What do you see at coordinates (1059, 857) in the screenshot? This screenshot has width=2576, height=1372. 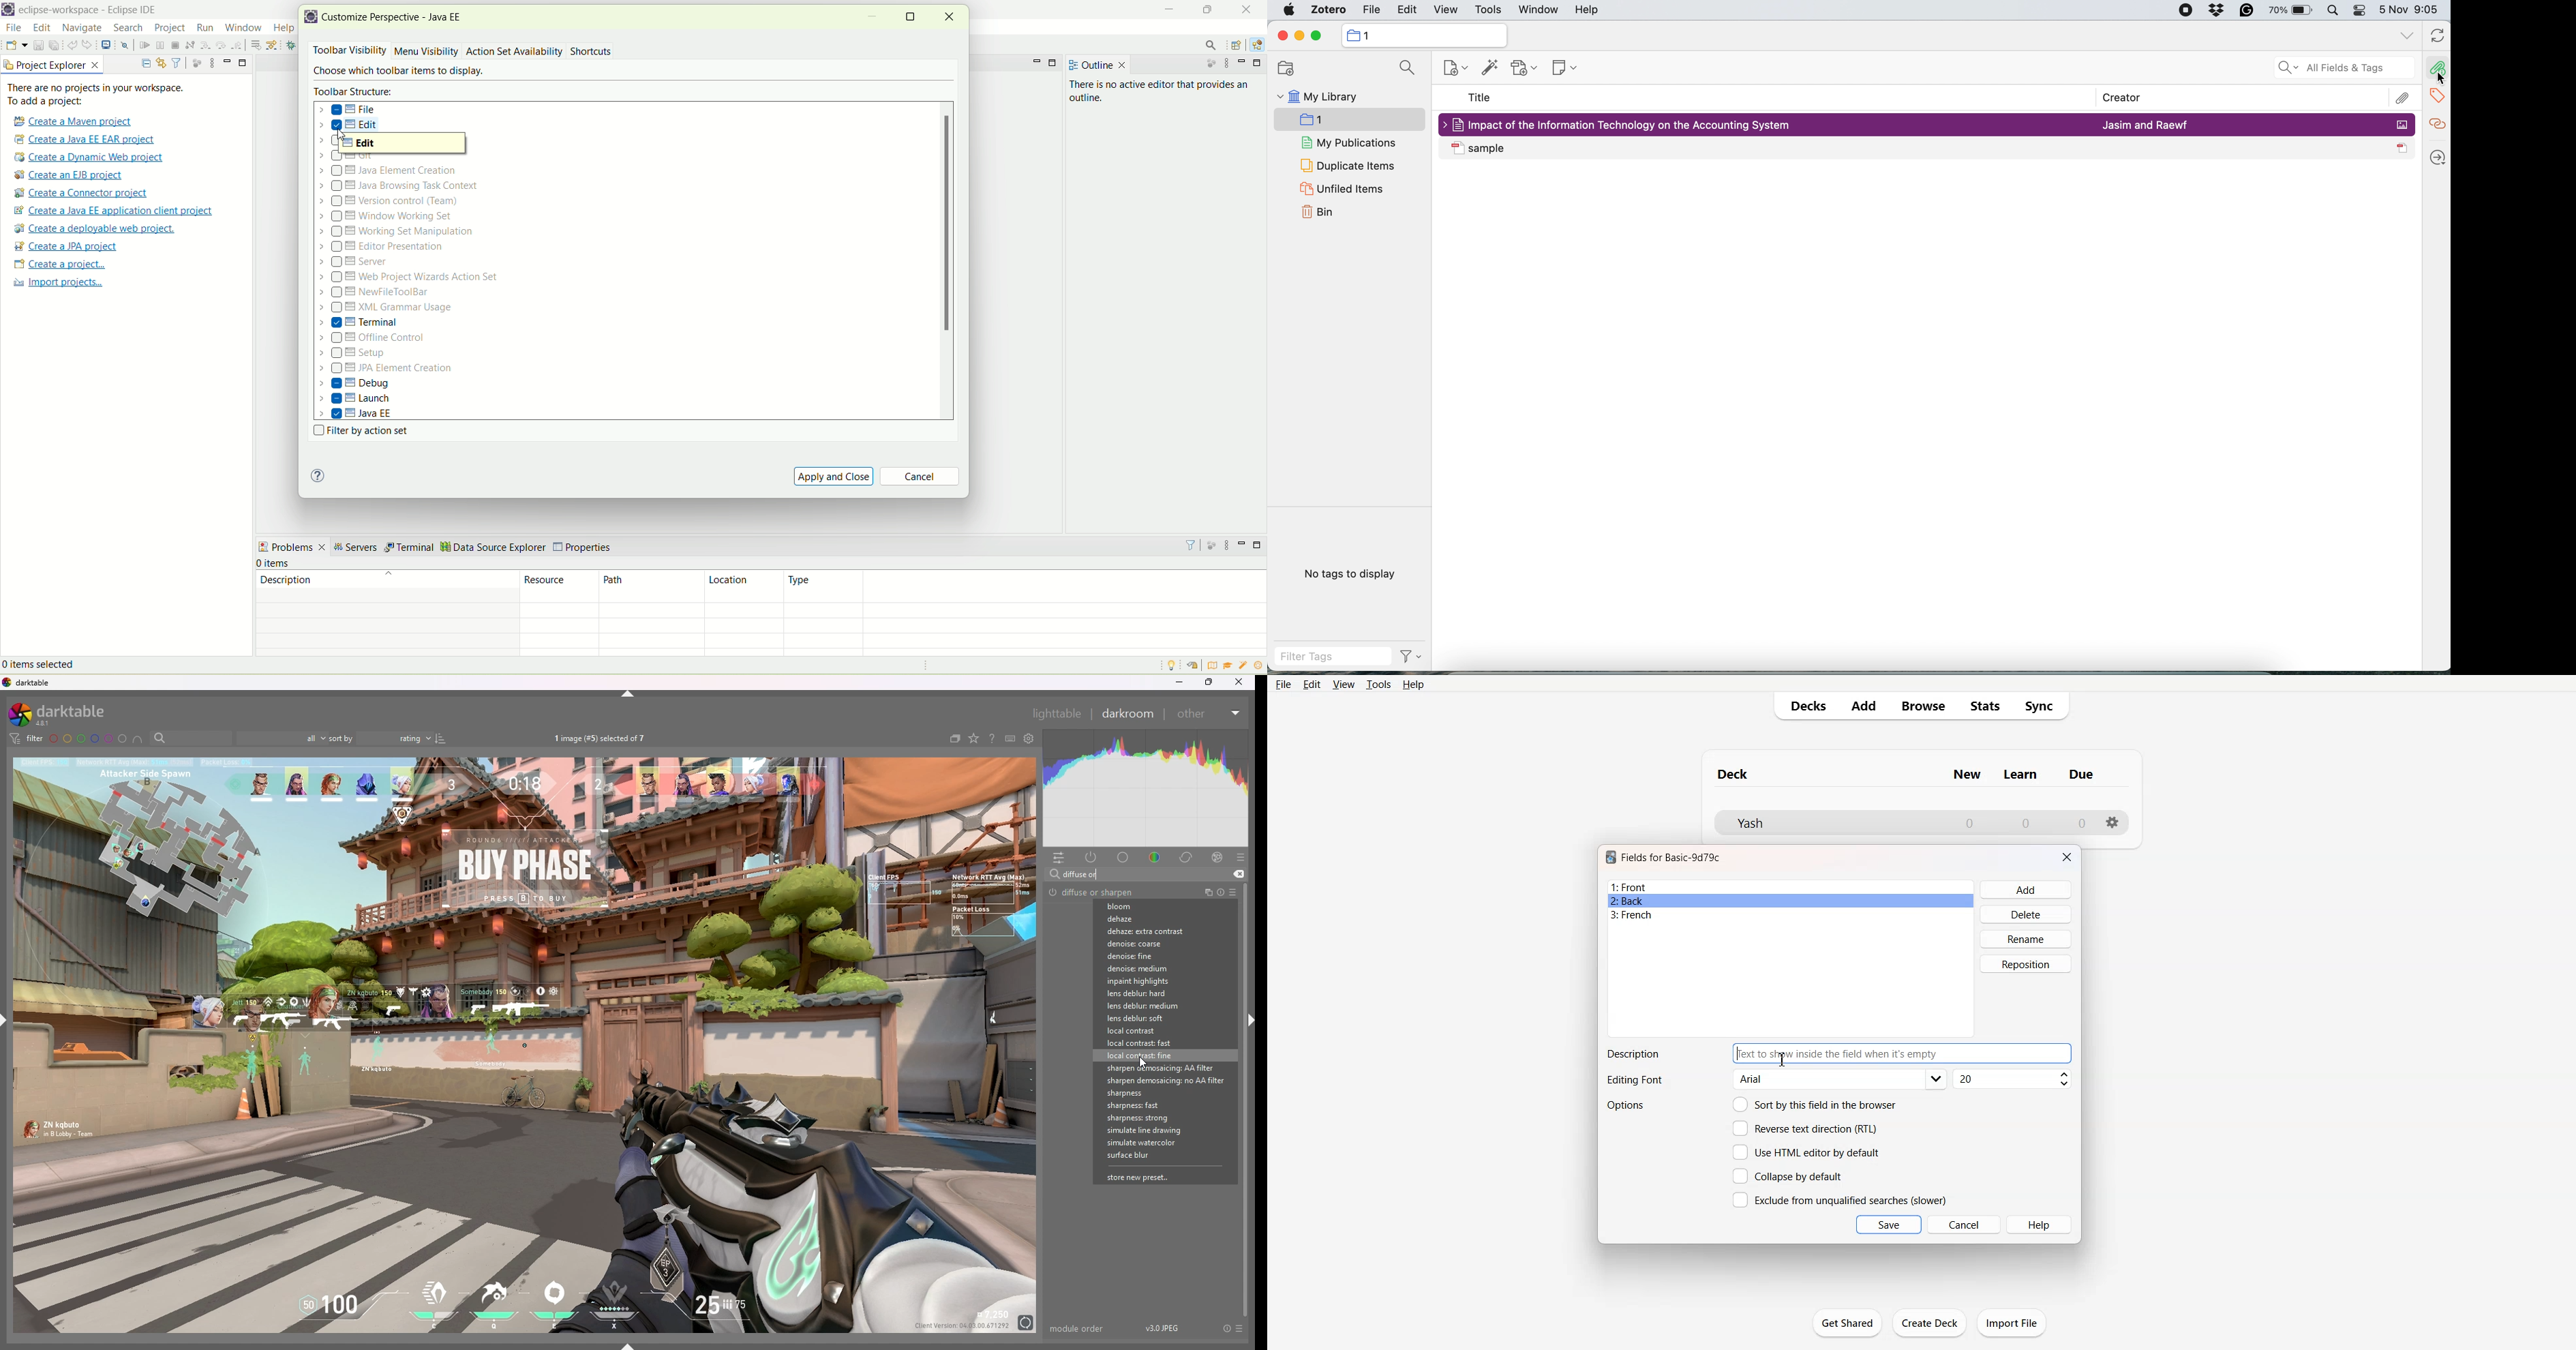 I see `quick access panel` at bounding box center [1059, 857].